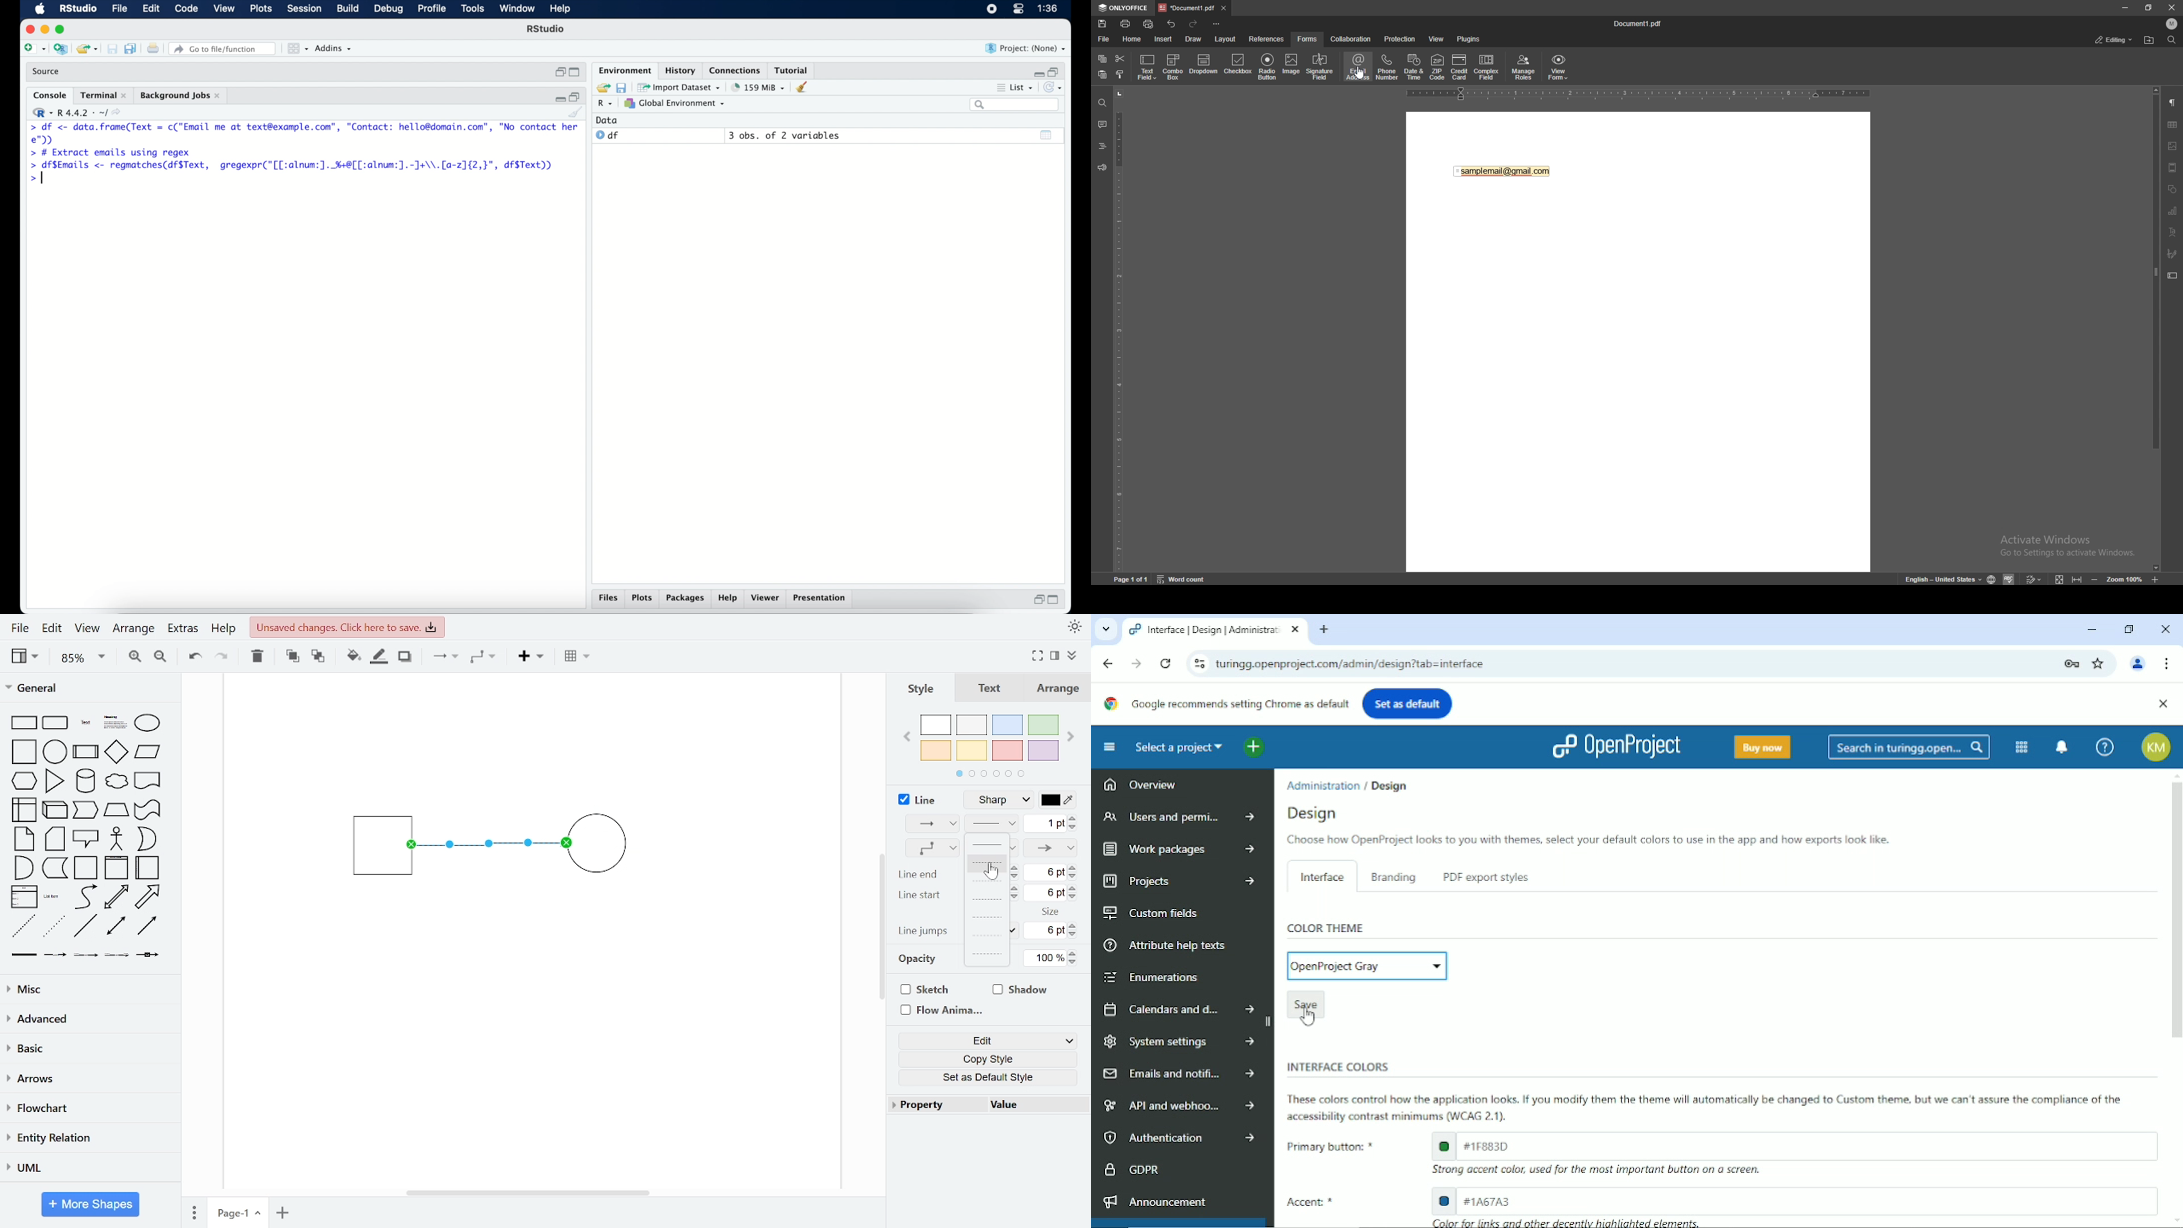 This screenshot has width=2184, height=1232. Describe the element at coordinates (685, 599) in the screenshot. I see `packages` at that location.